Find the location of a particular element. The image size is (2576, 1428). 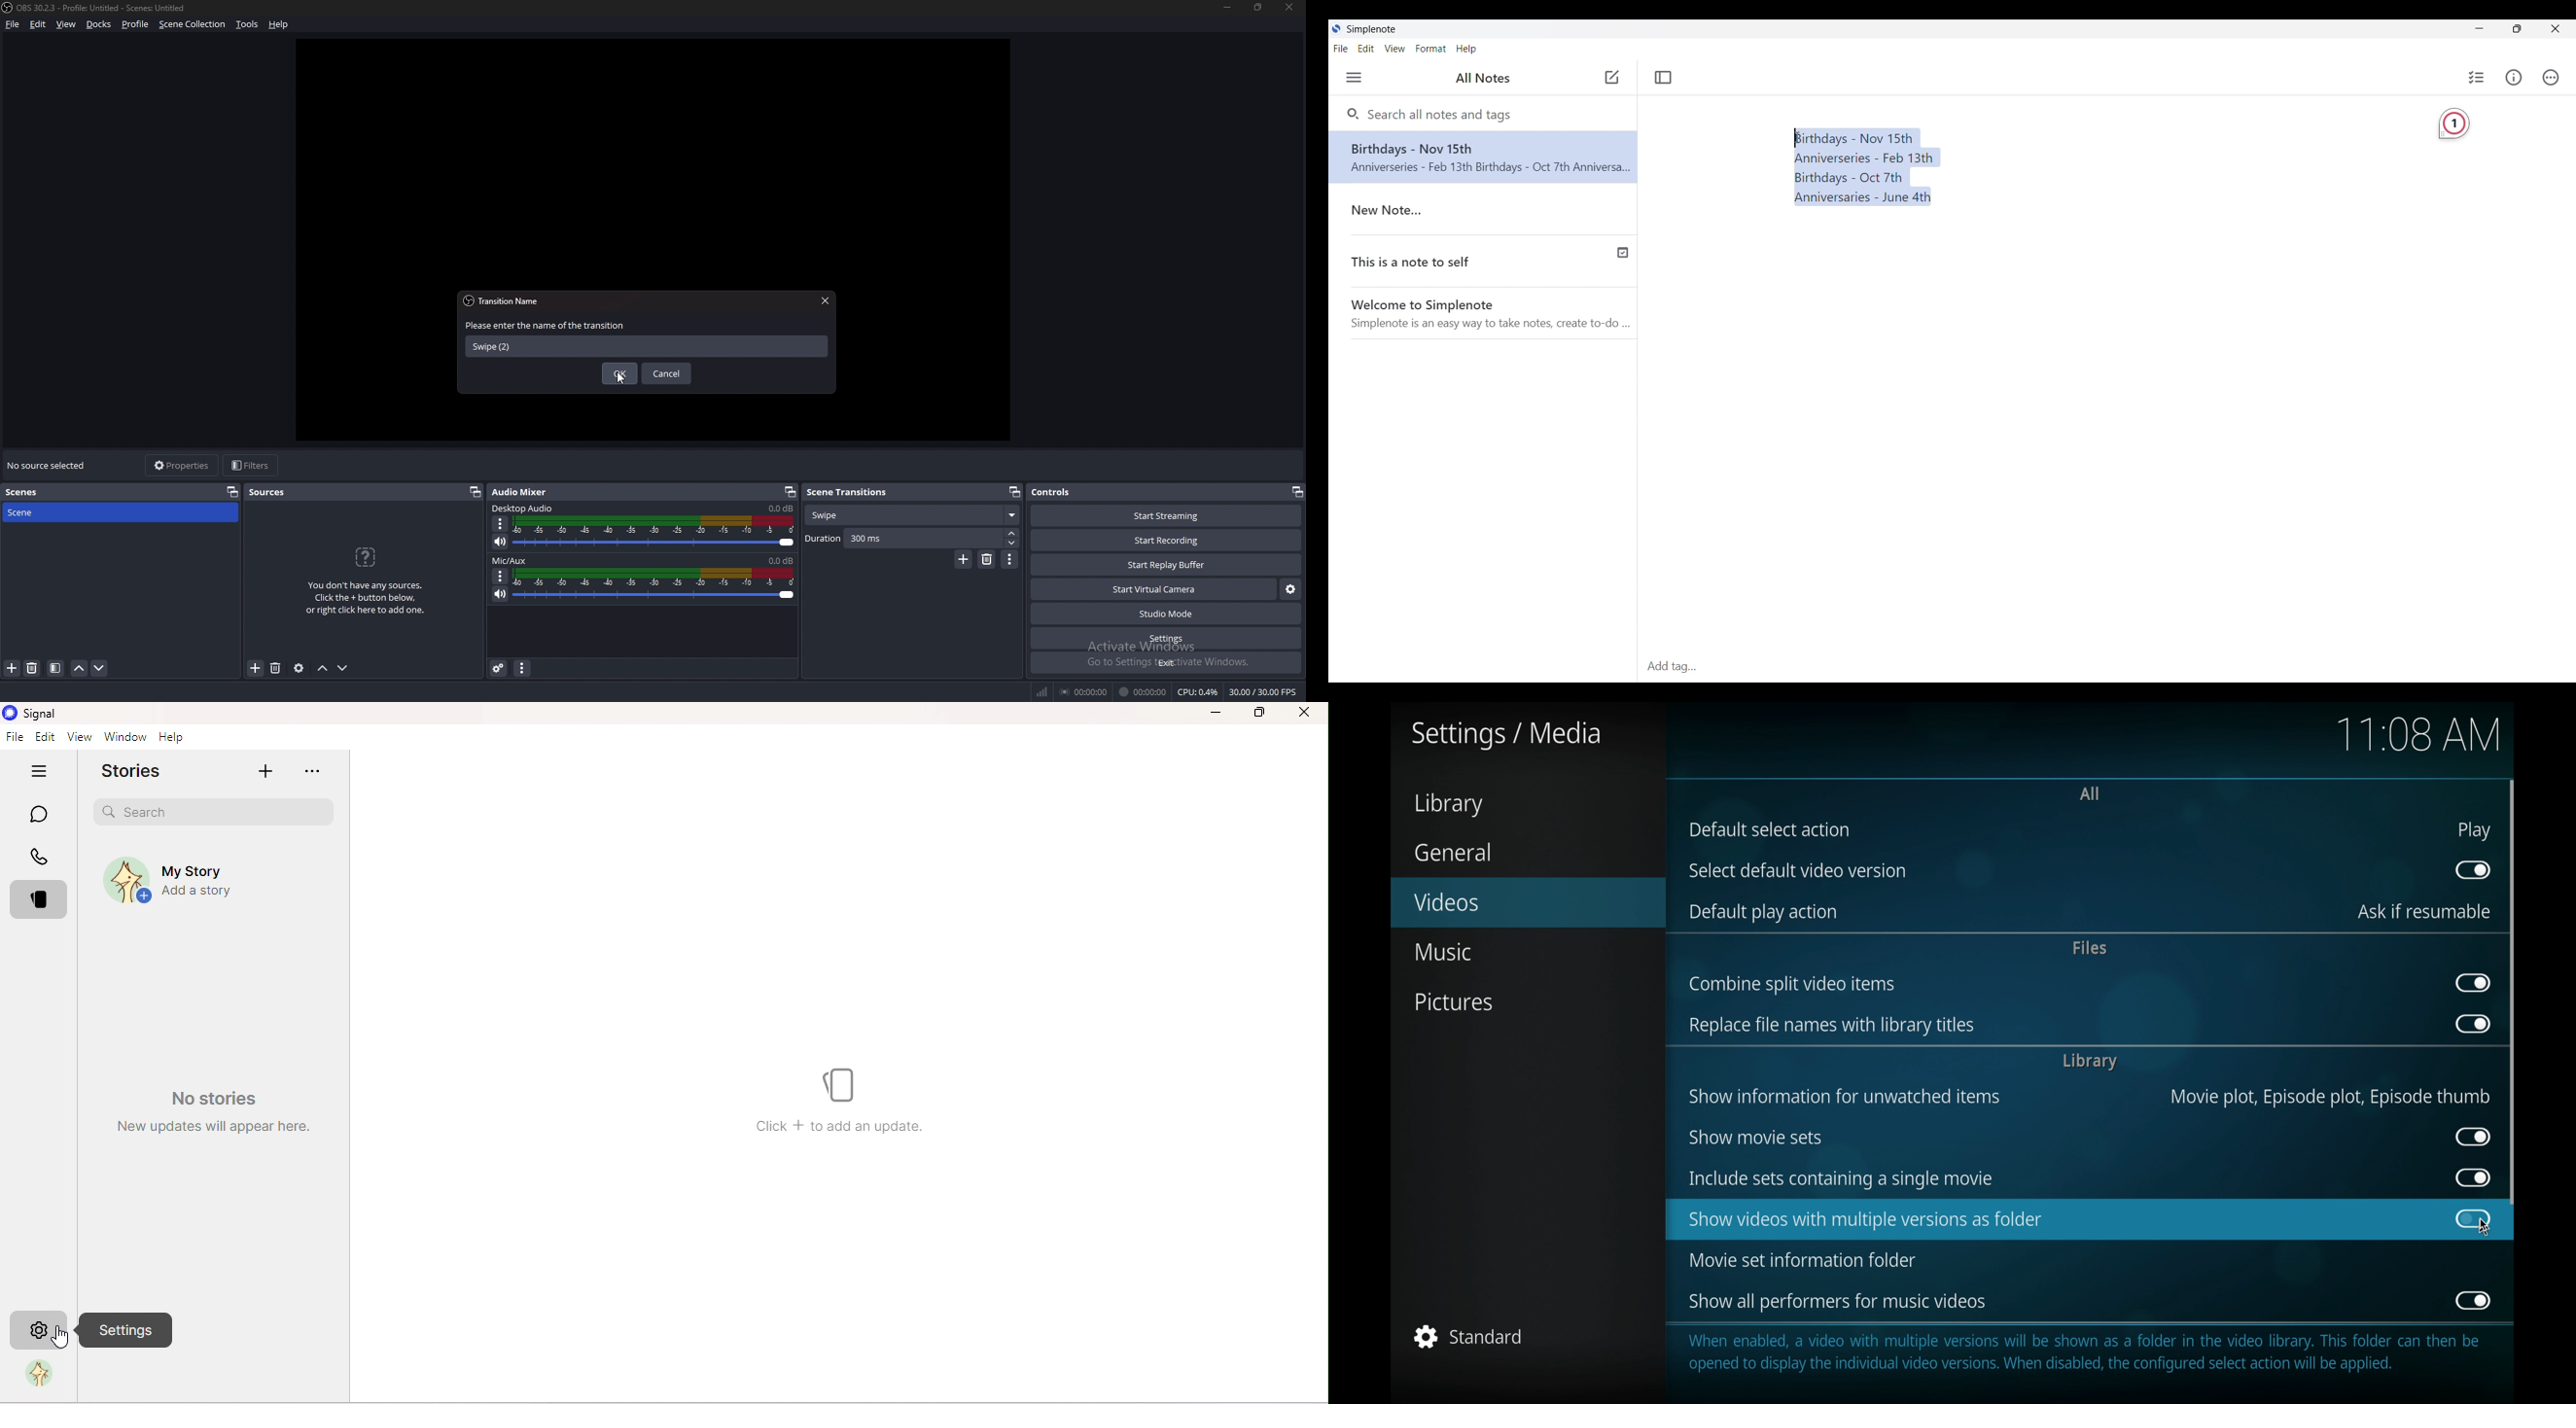

docks is located at coordinates (99, 24).